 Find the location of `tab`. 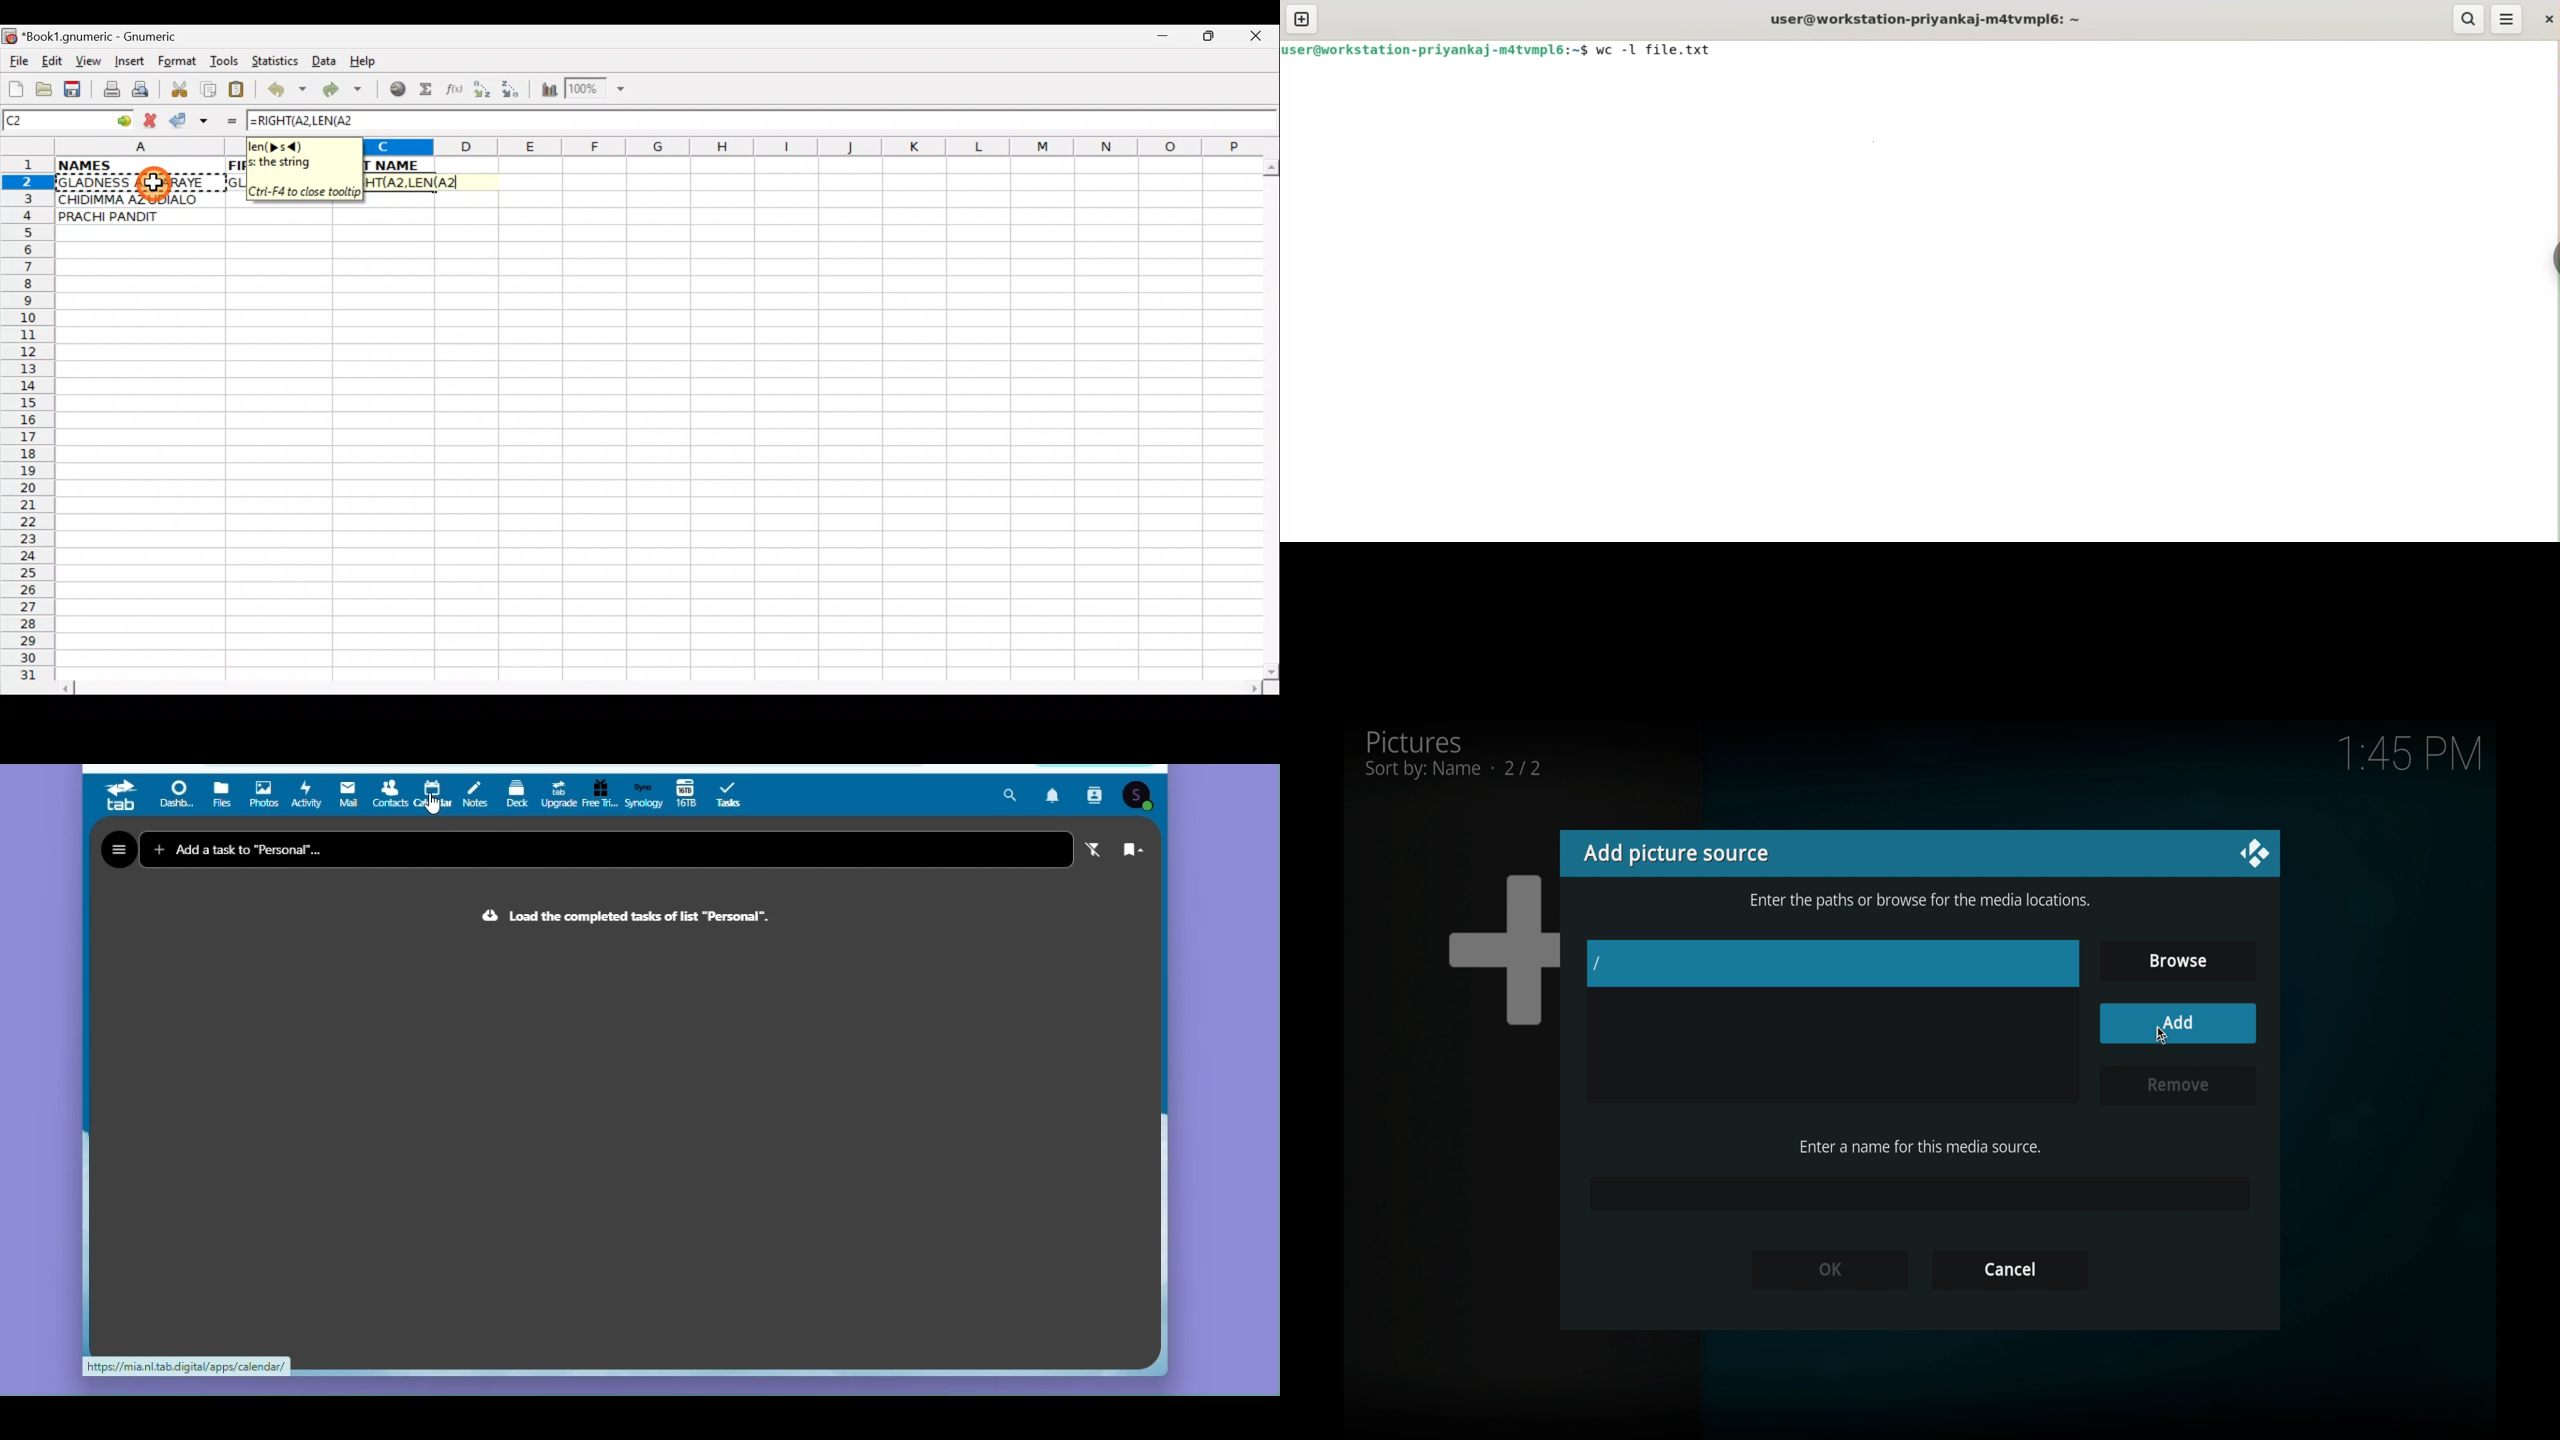

tab is located at coordinates (122, 796).